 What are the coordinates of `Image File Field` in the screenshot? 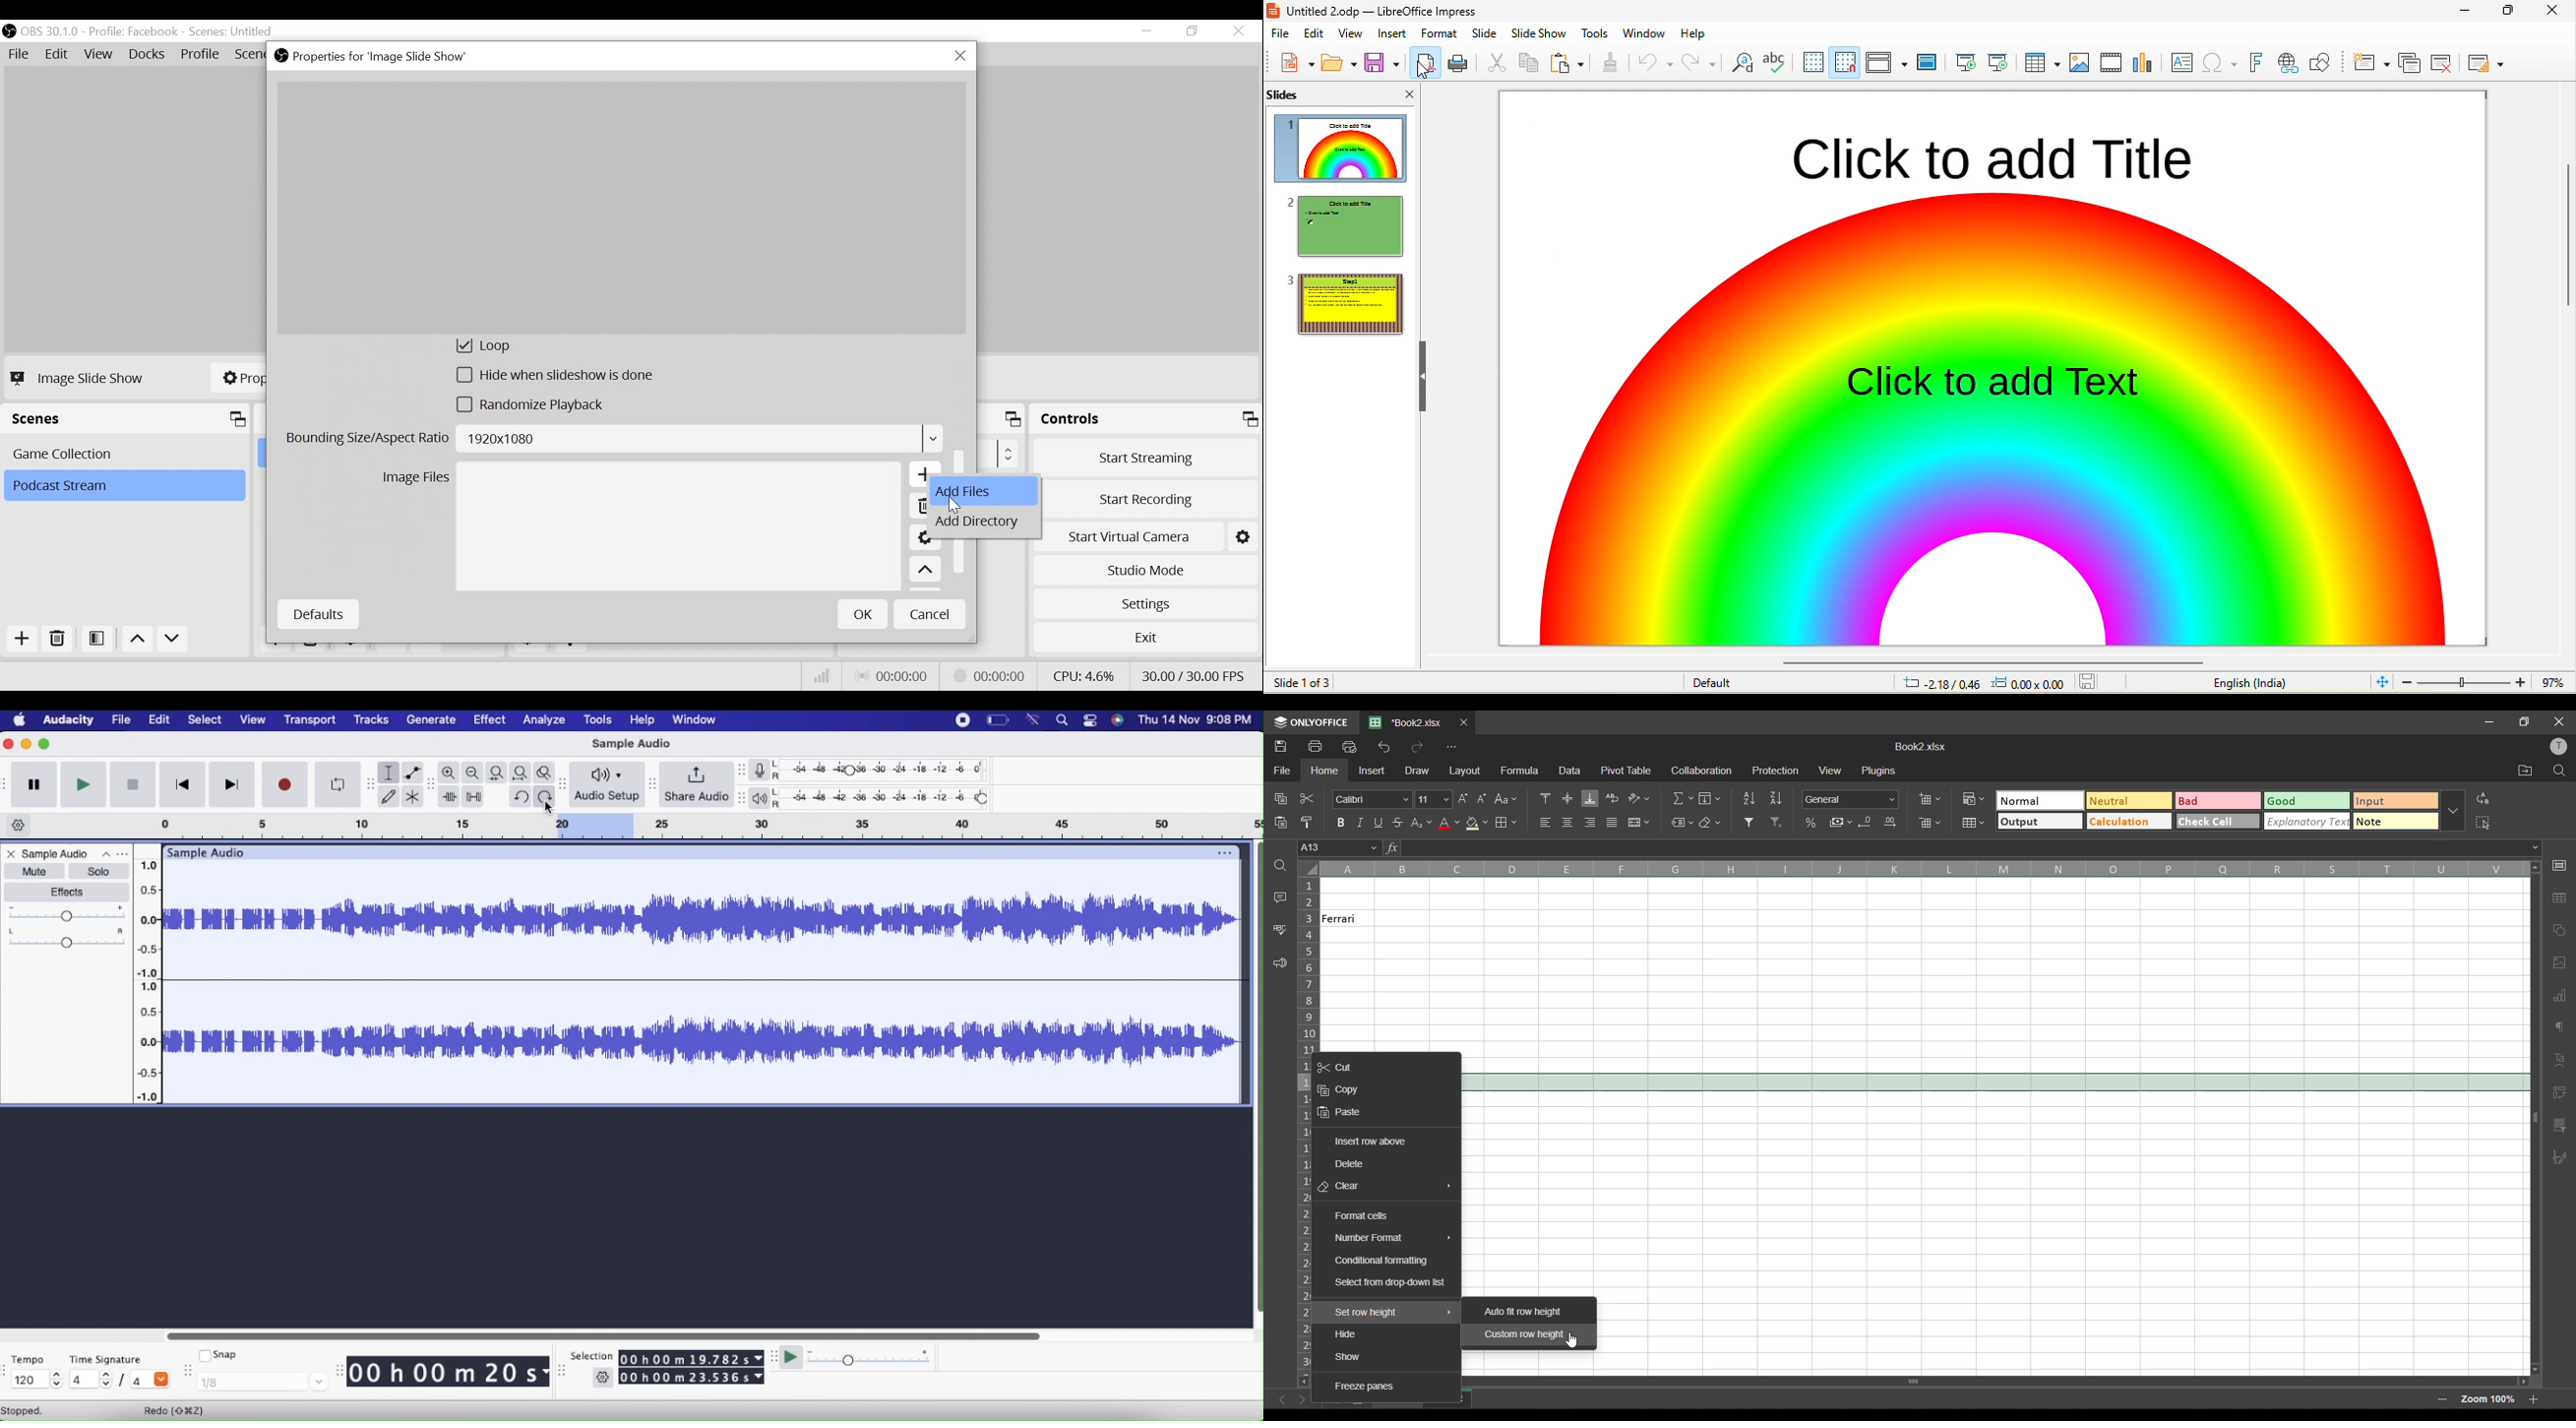 It's located at (678, 528).